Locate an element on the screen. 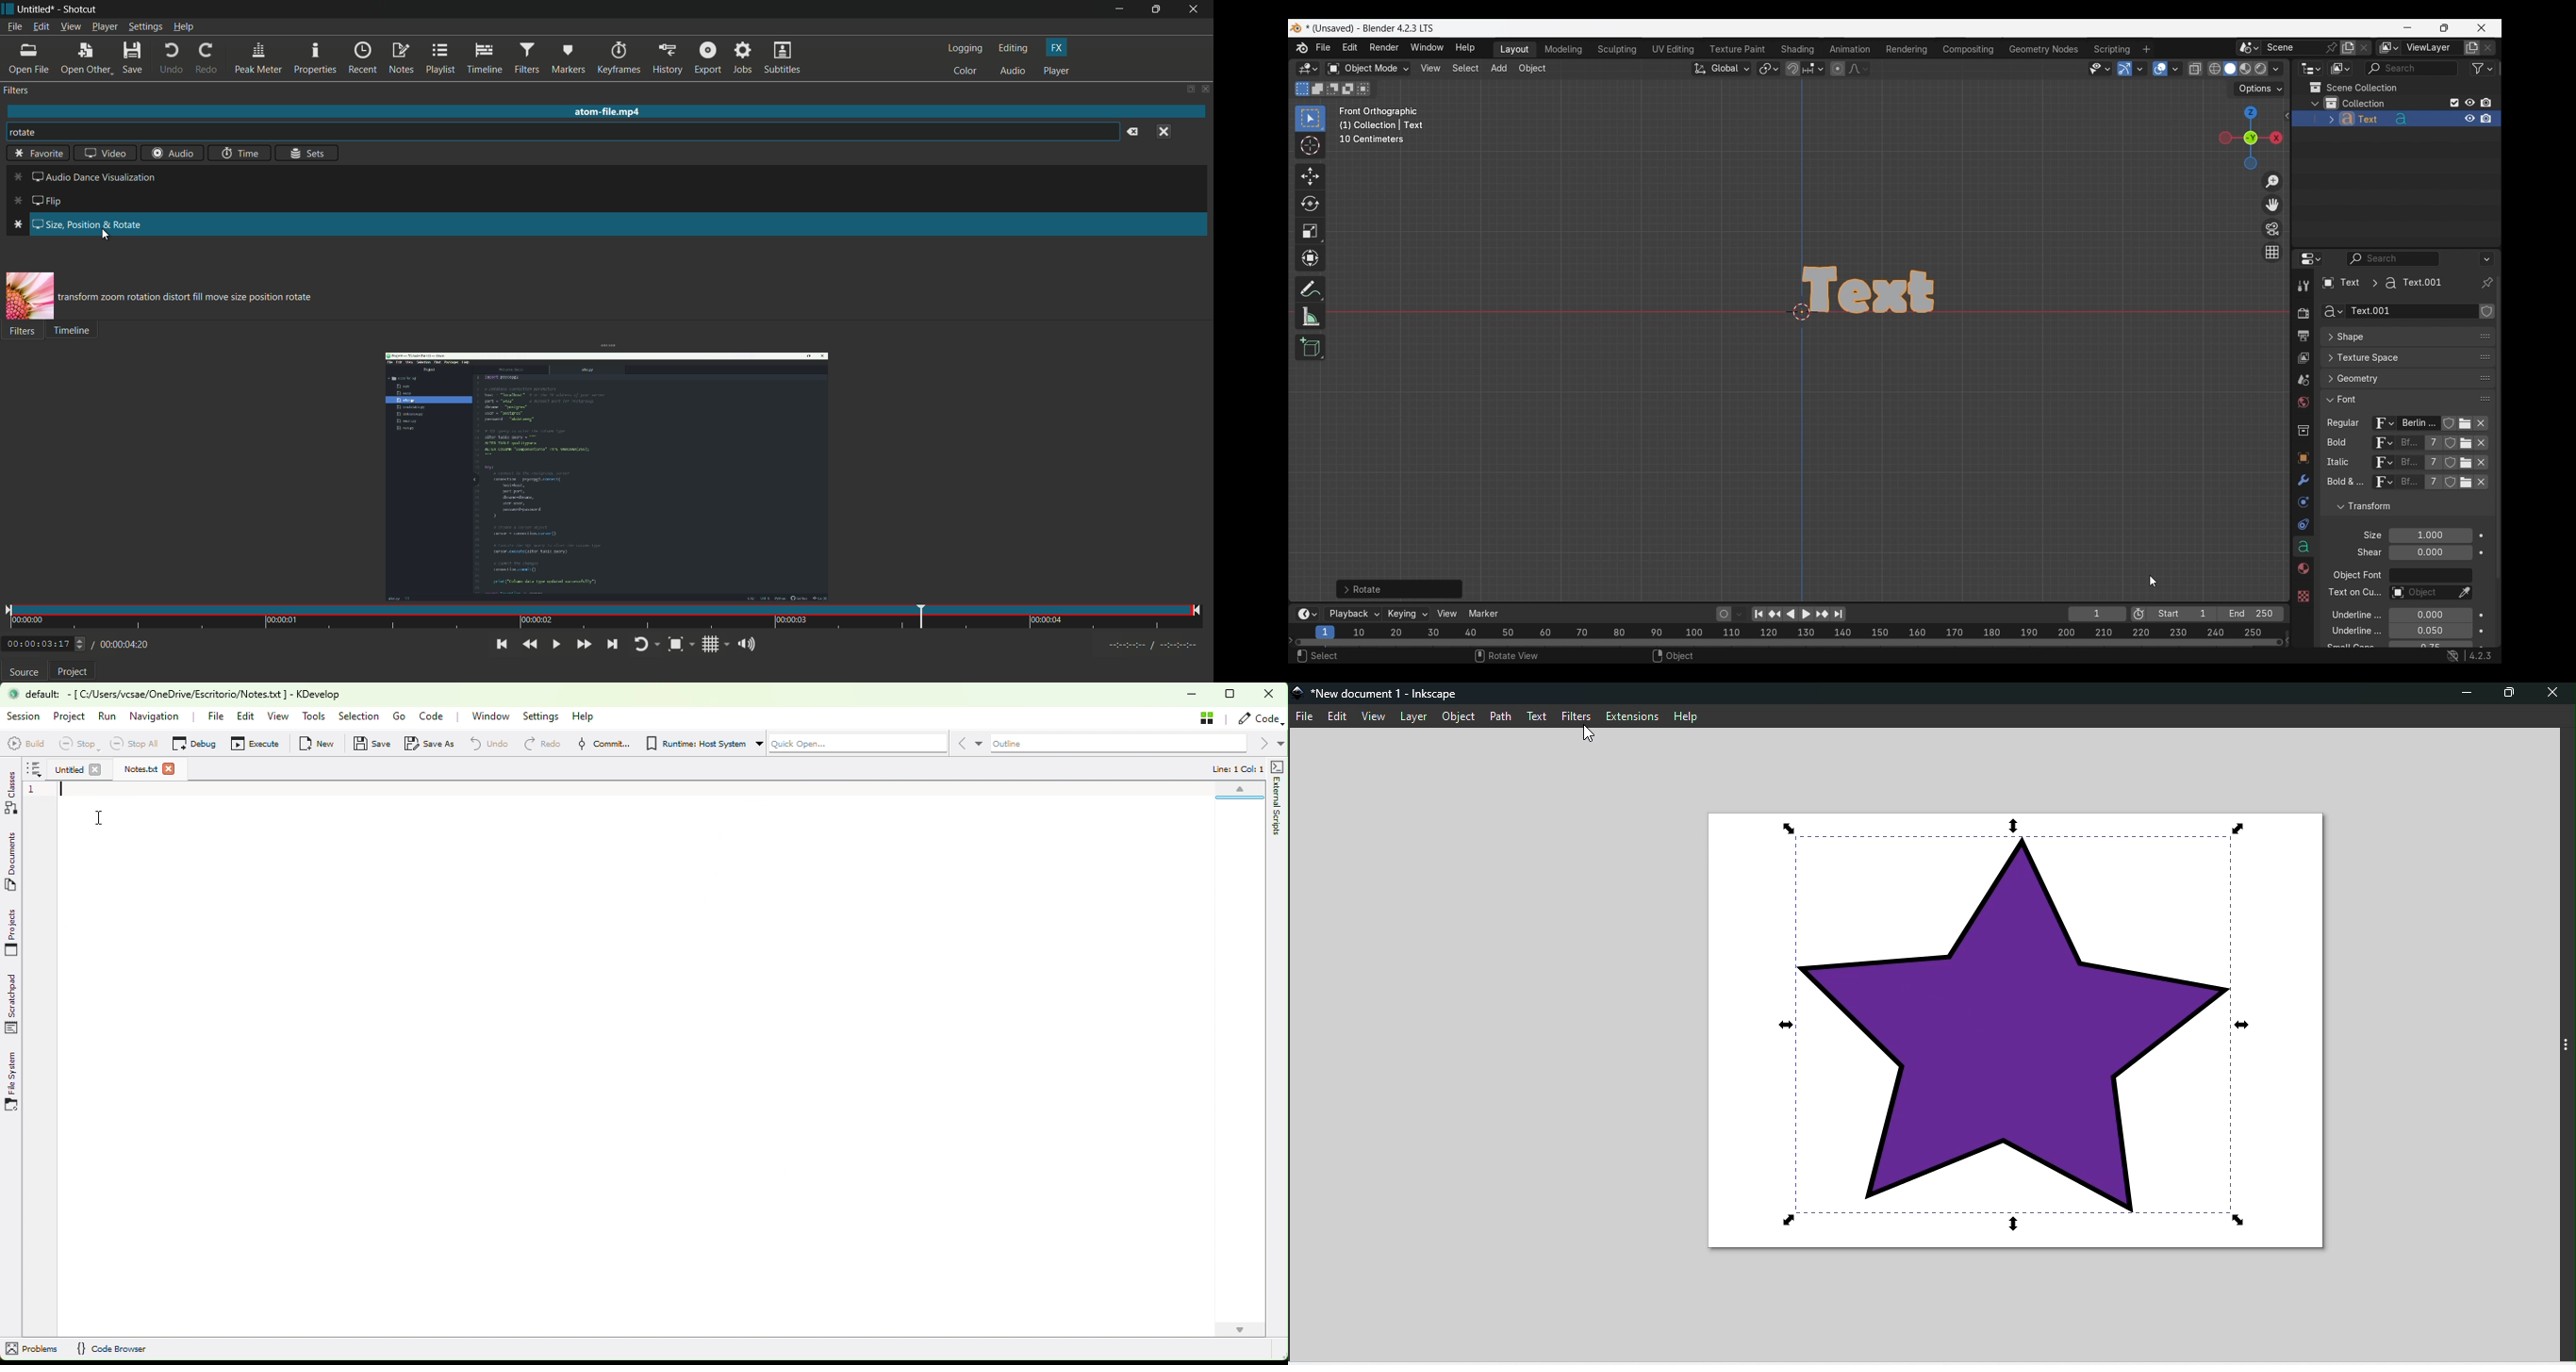  UV Editing workspace is located at coordinates (1674, 49).